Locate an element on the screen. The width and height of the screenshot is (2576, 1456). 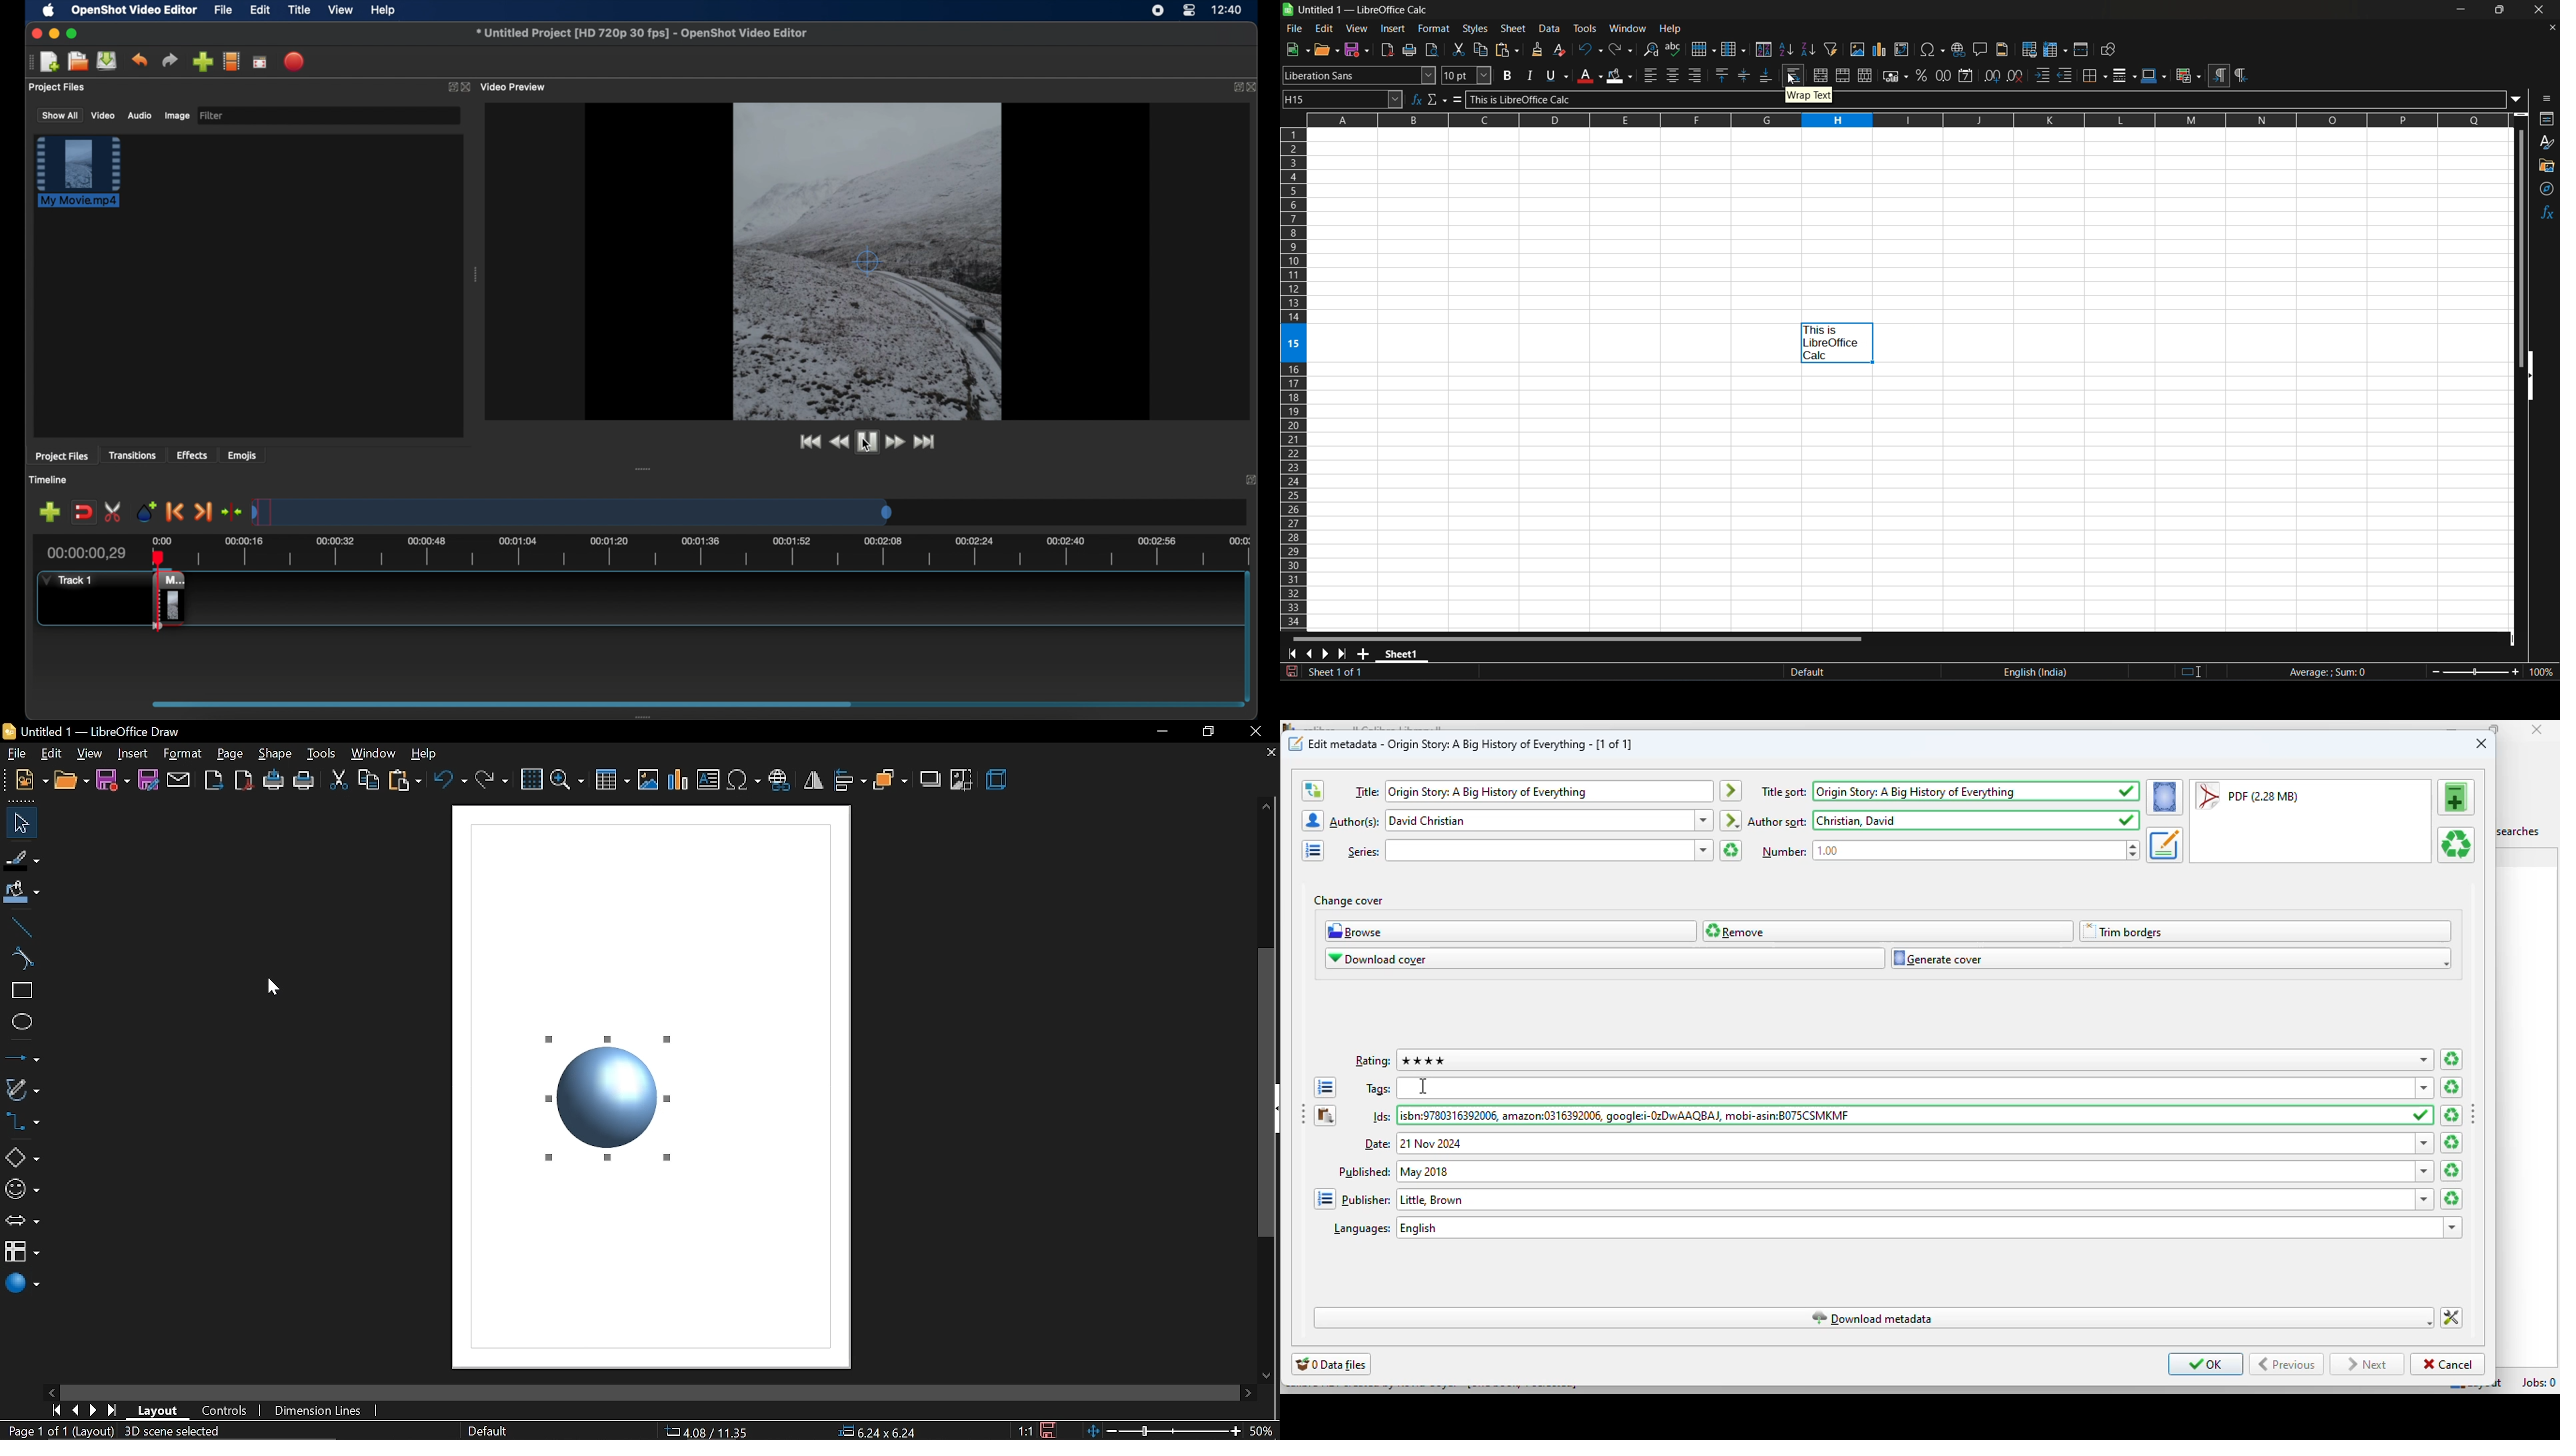
format as currency is located at coordinates (1893, 76).